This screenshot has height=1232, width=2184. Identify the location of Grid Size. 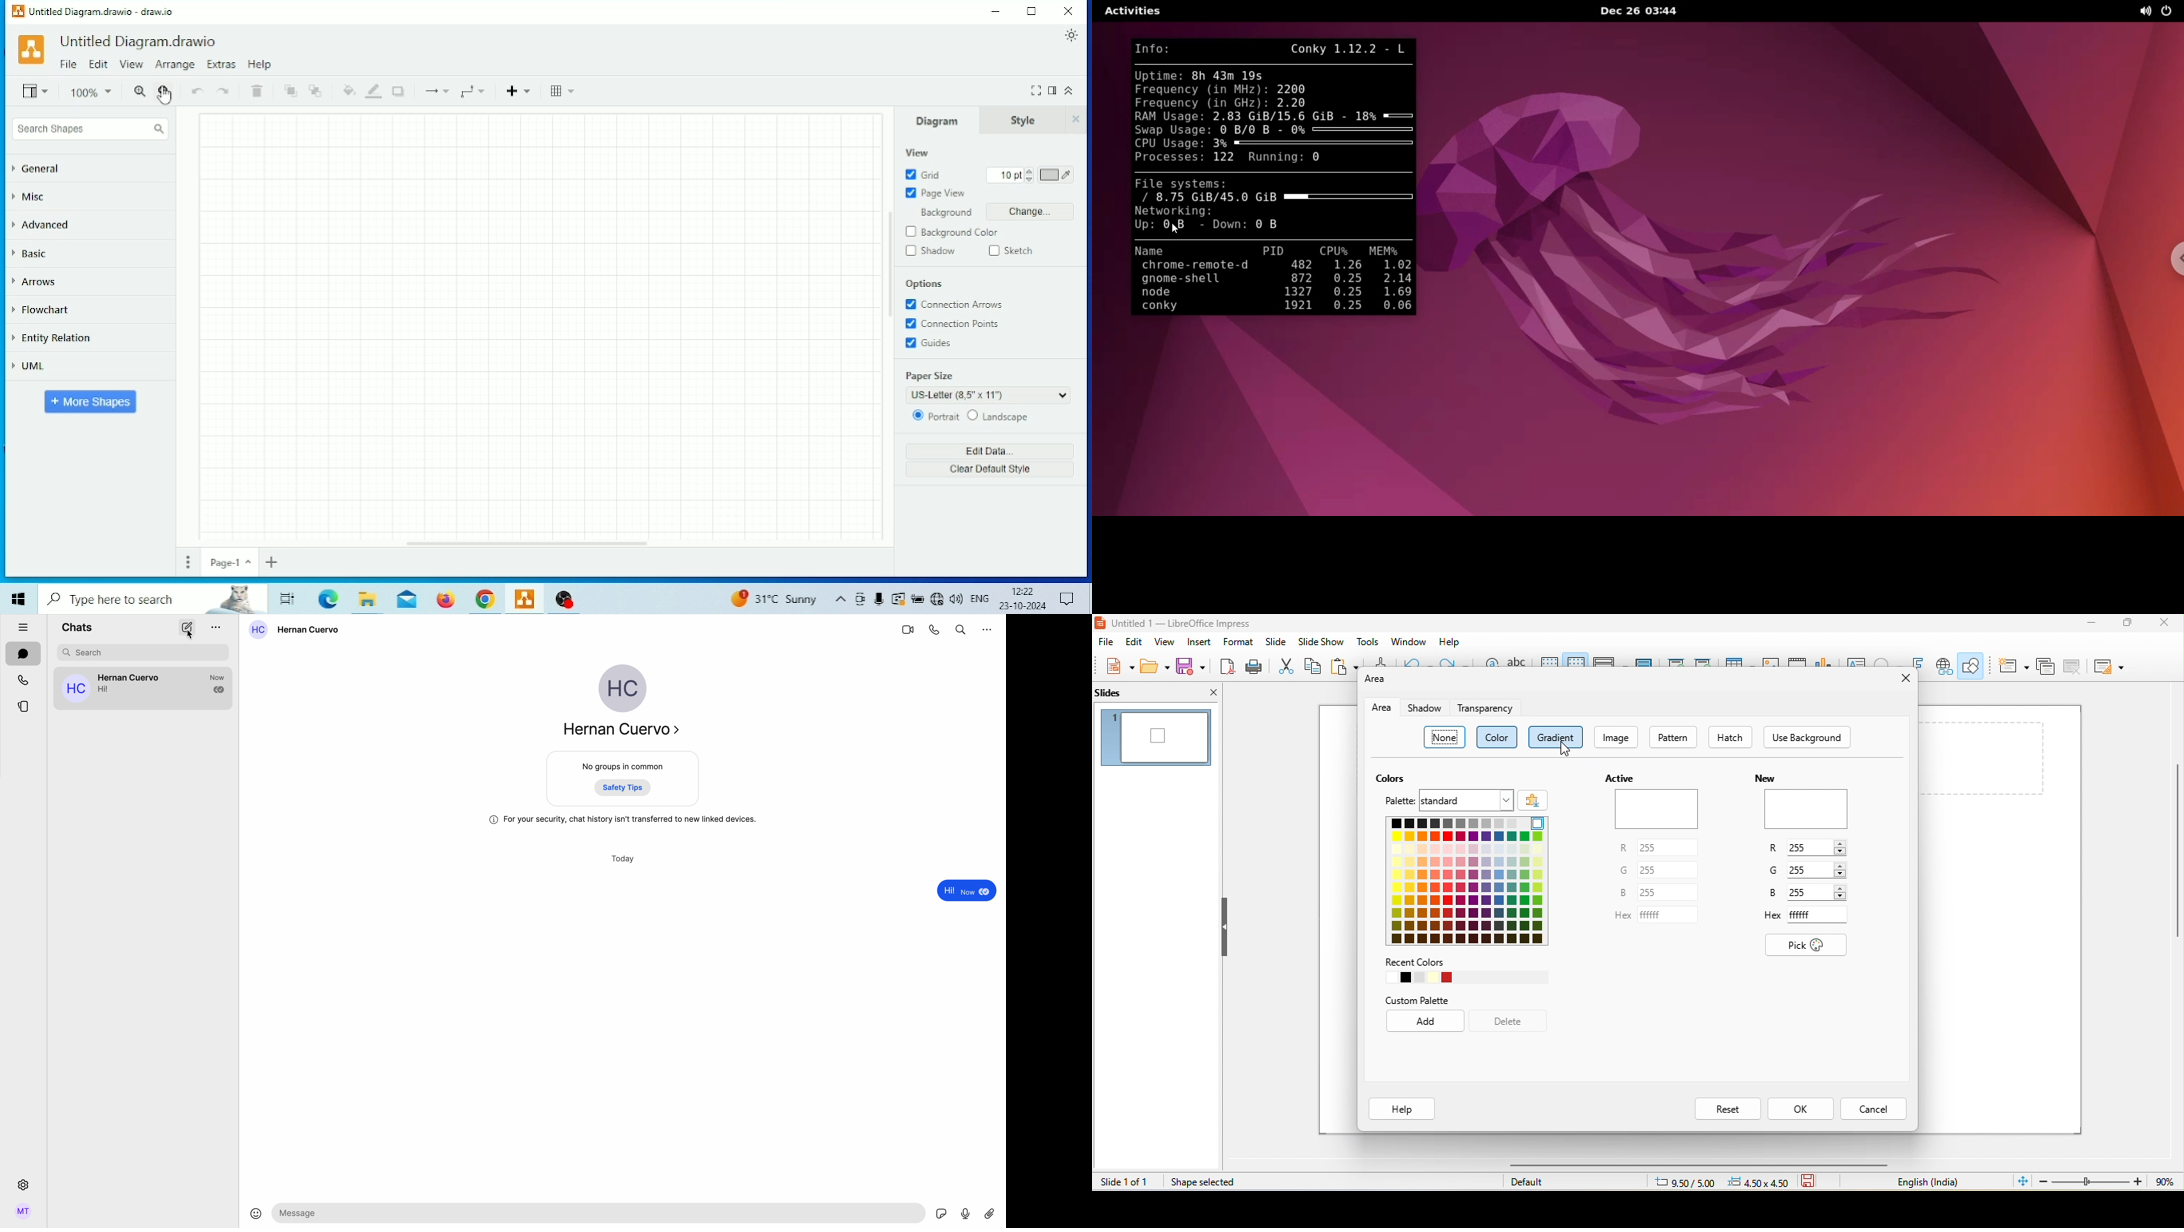
(1009, 175).